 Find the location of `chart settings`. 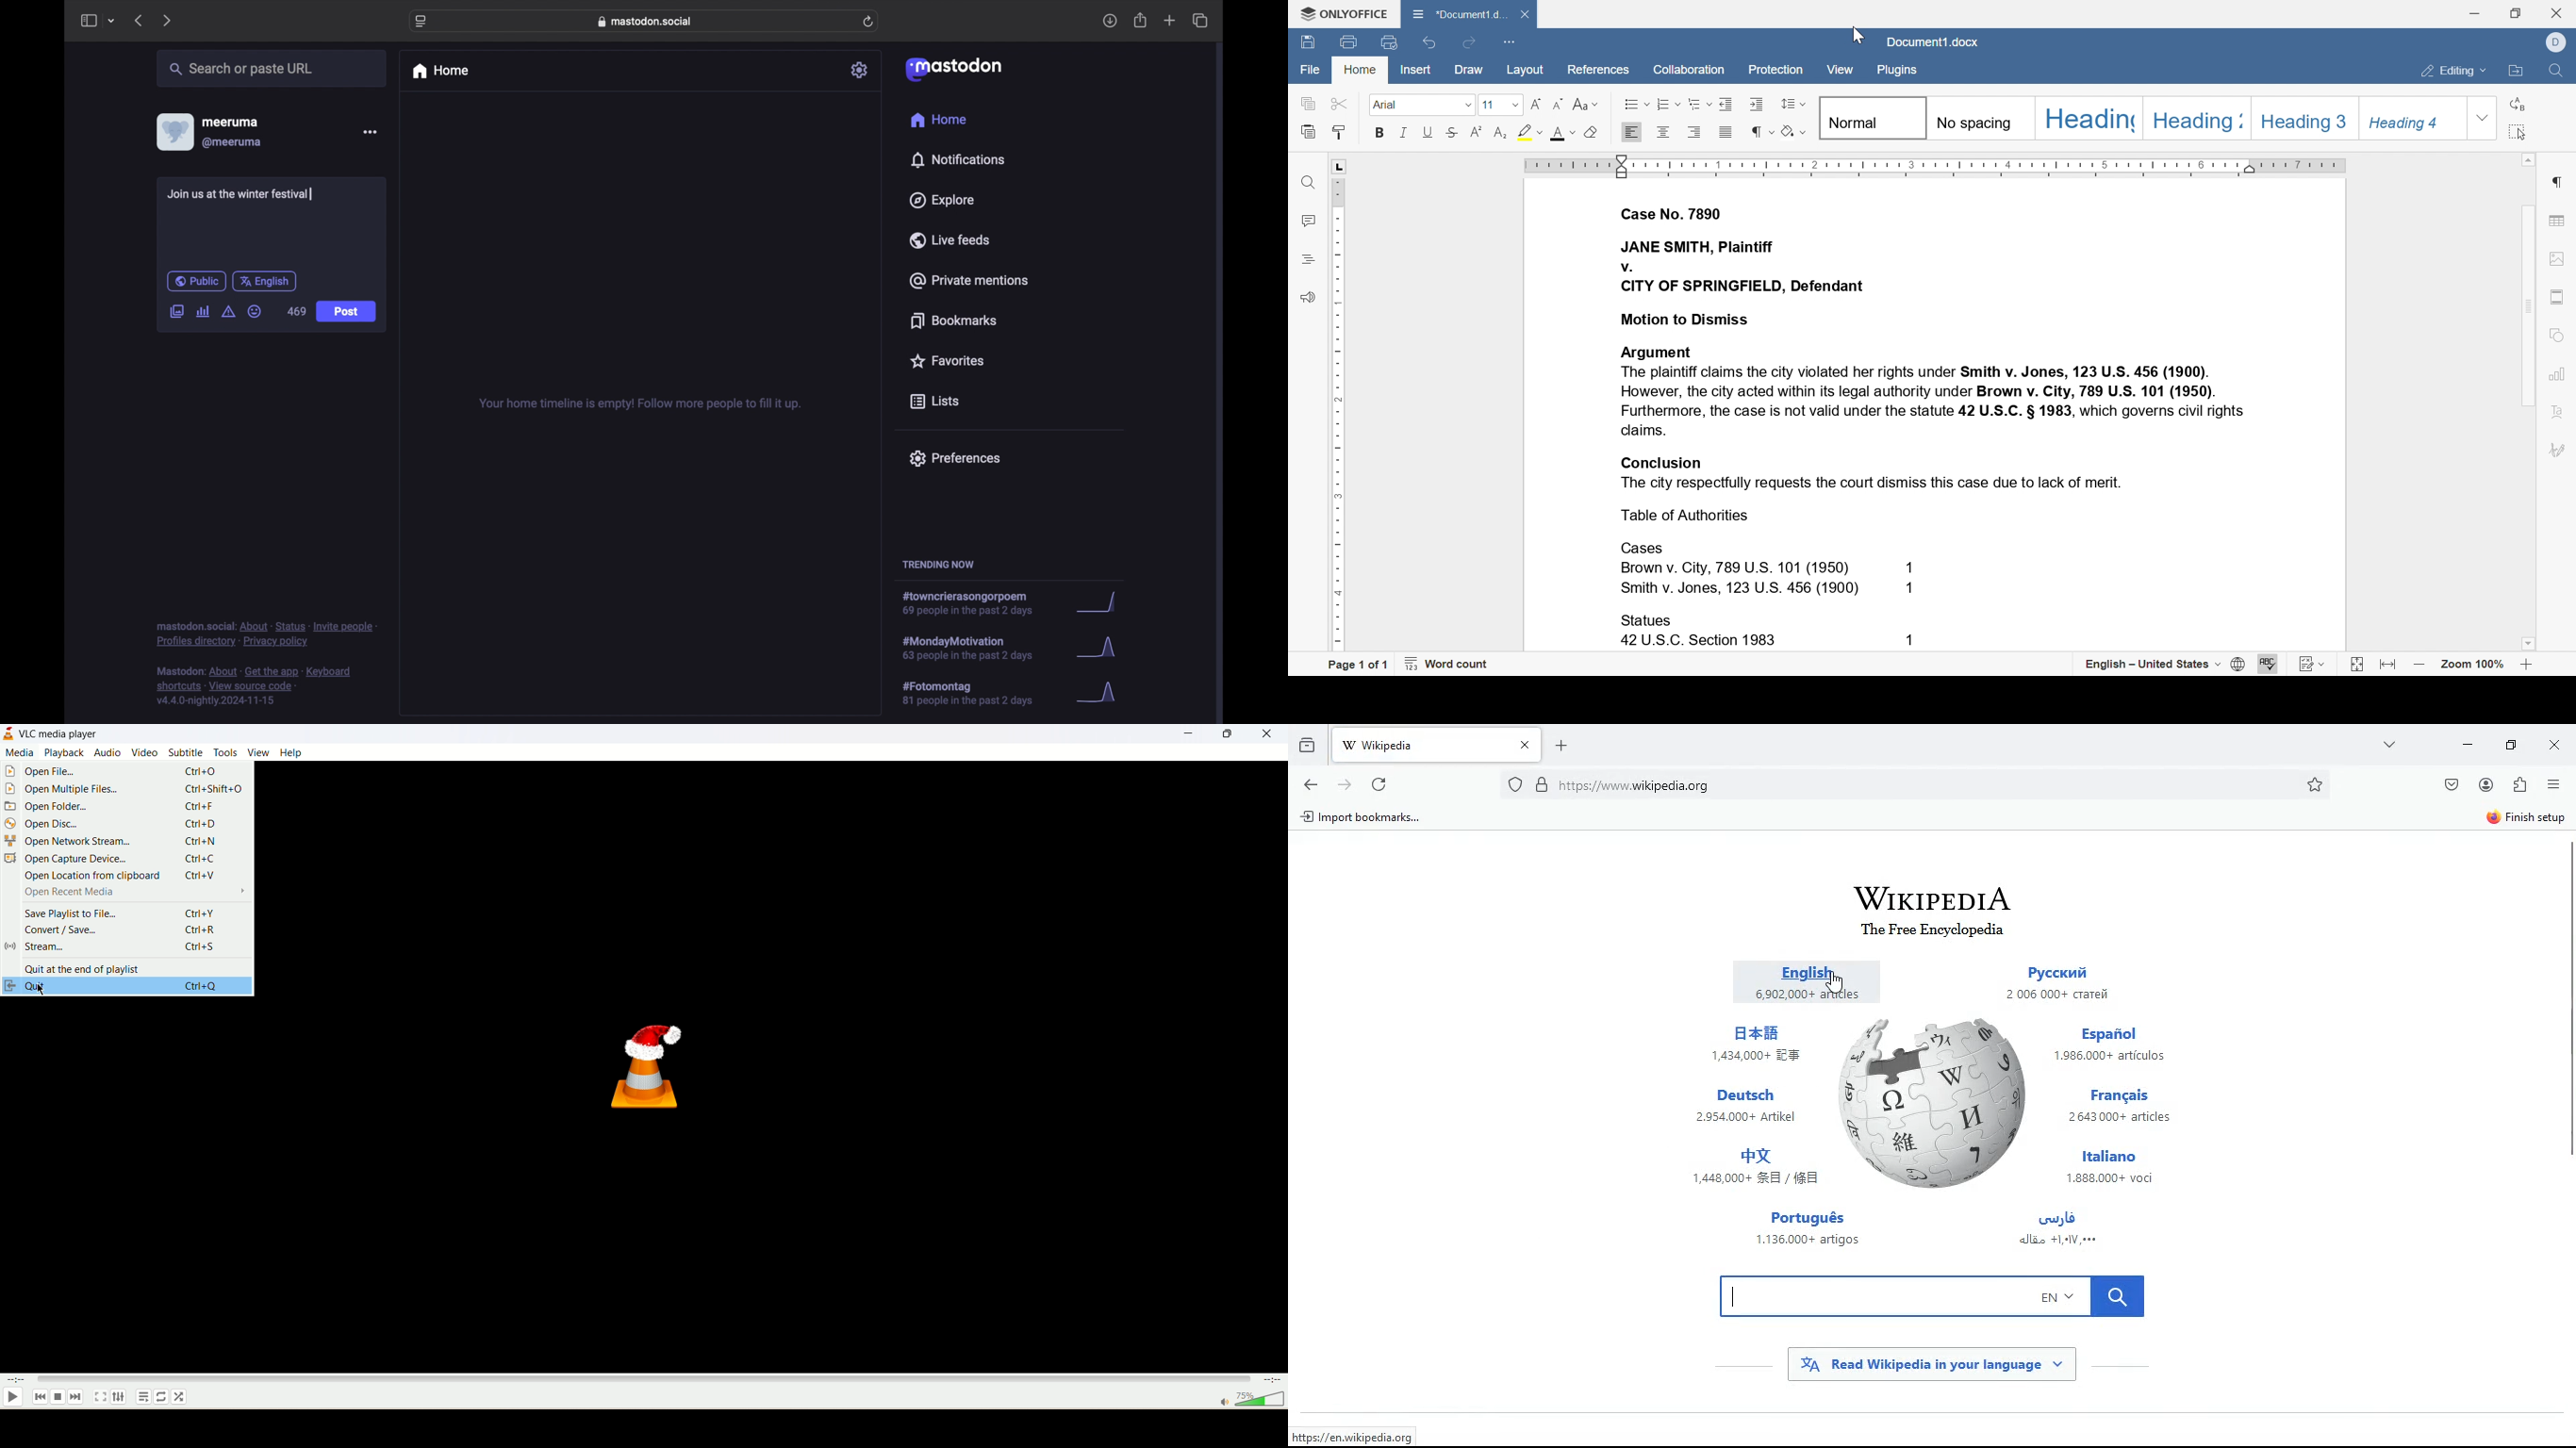

chart settings is located at coordinates (2556, 375).